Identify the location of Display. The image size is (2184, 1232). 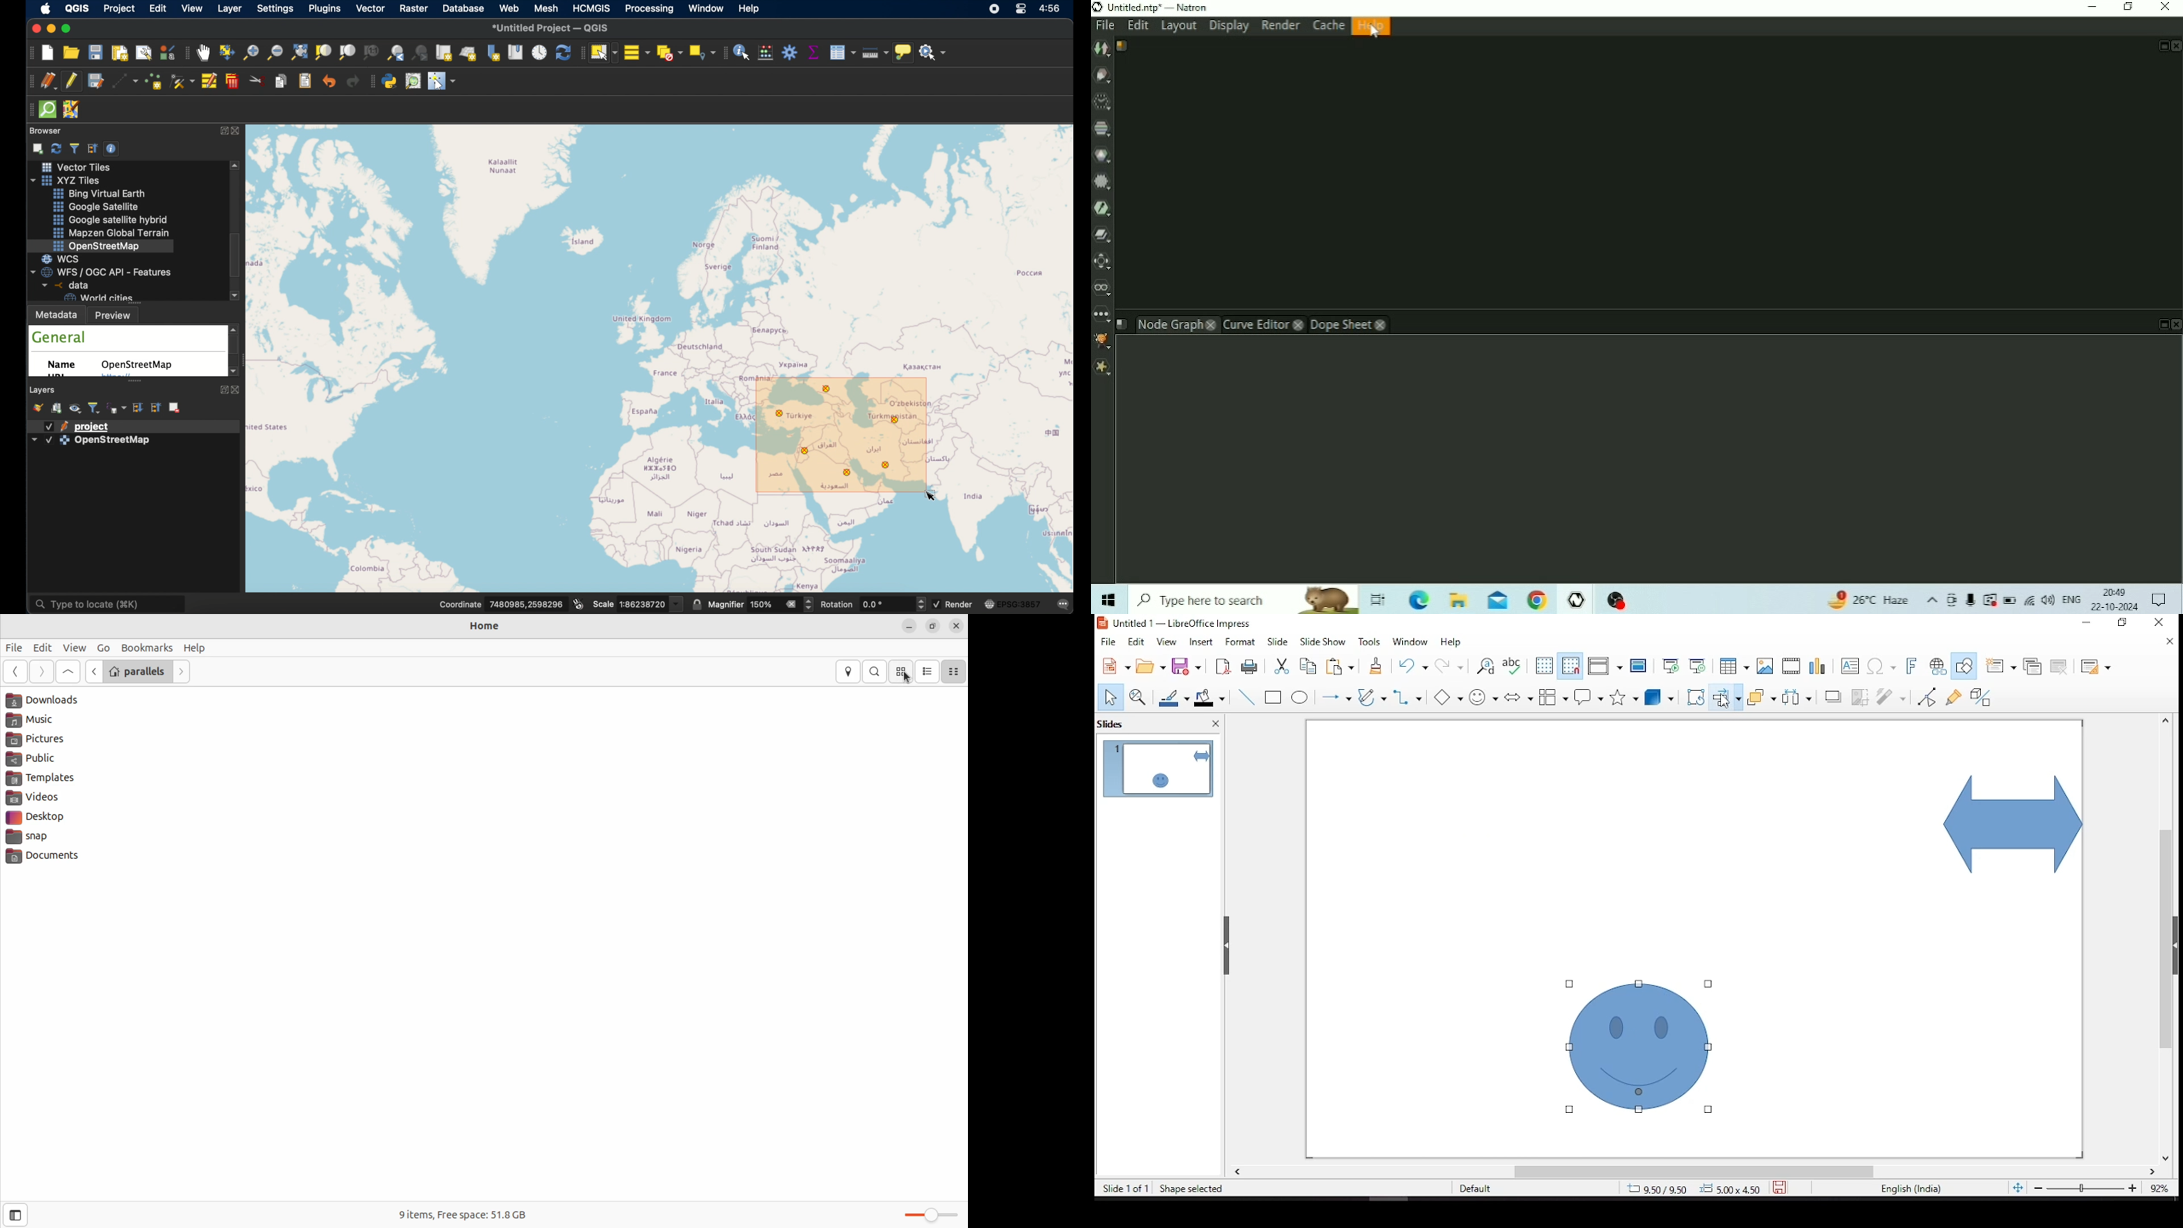
(1227, 27).